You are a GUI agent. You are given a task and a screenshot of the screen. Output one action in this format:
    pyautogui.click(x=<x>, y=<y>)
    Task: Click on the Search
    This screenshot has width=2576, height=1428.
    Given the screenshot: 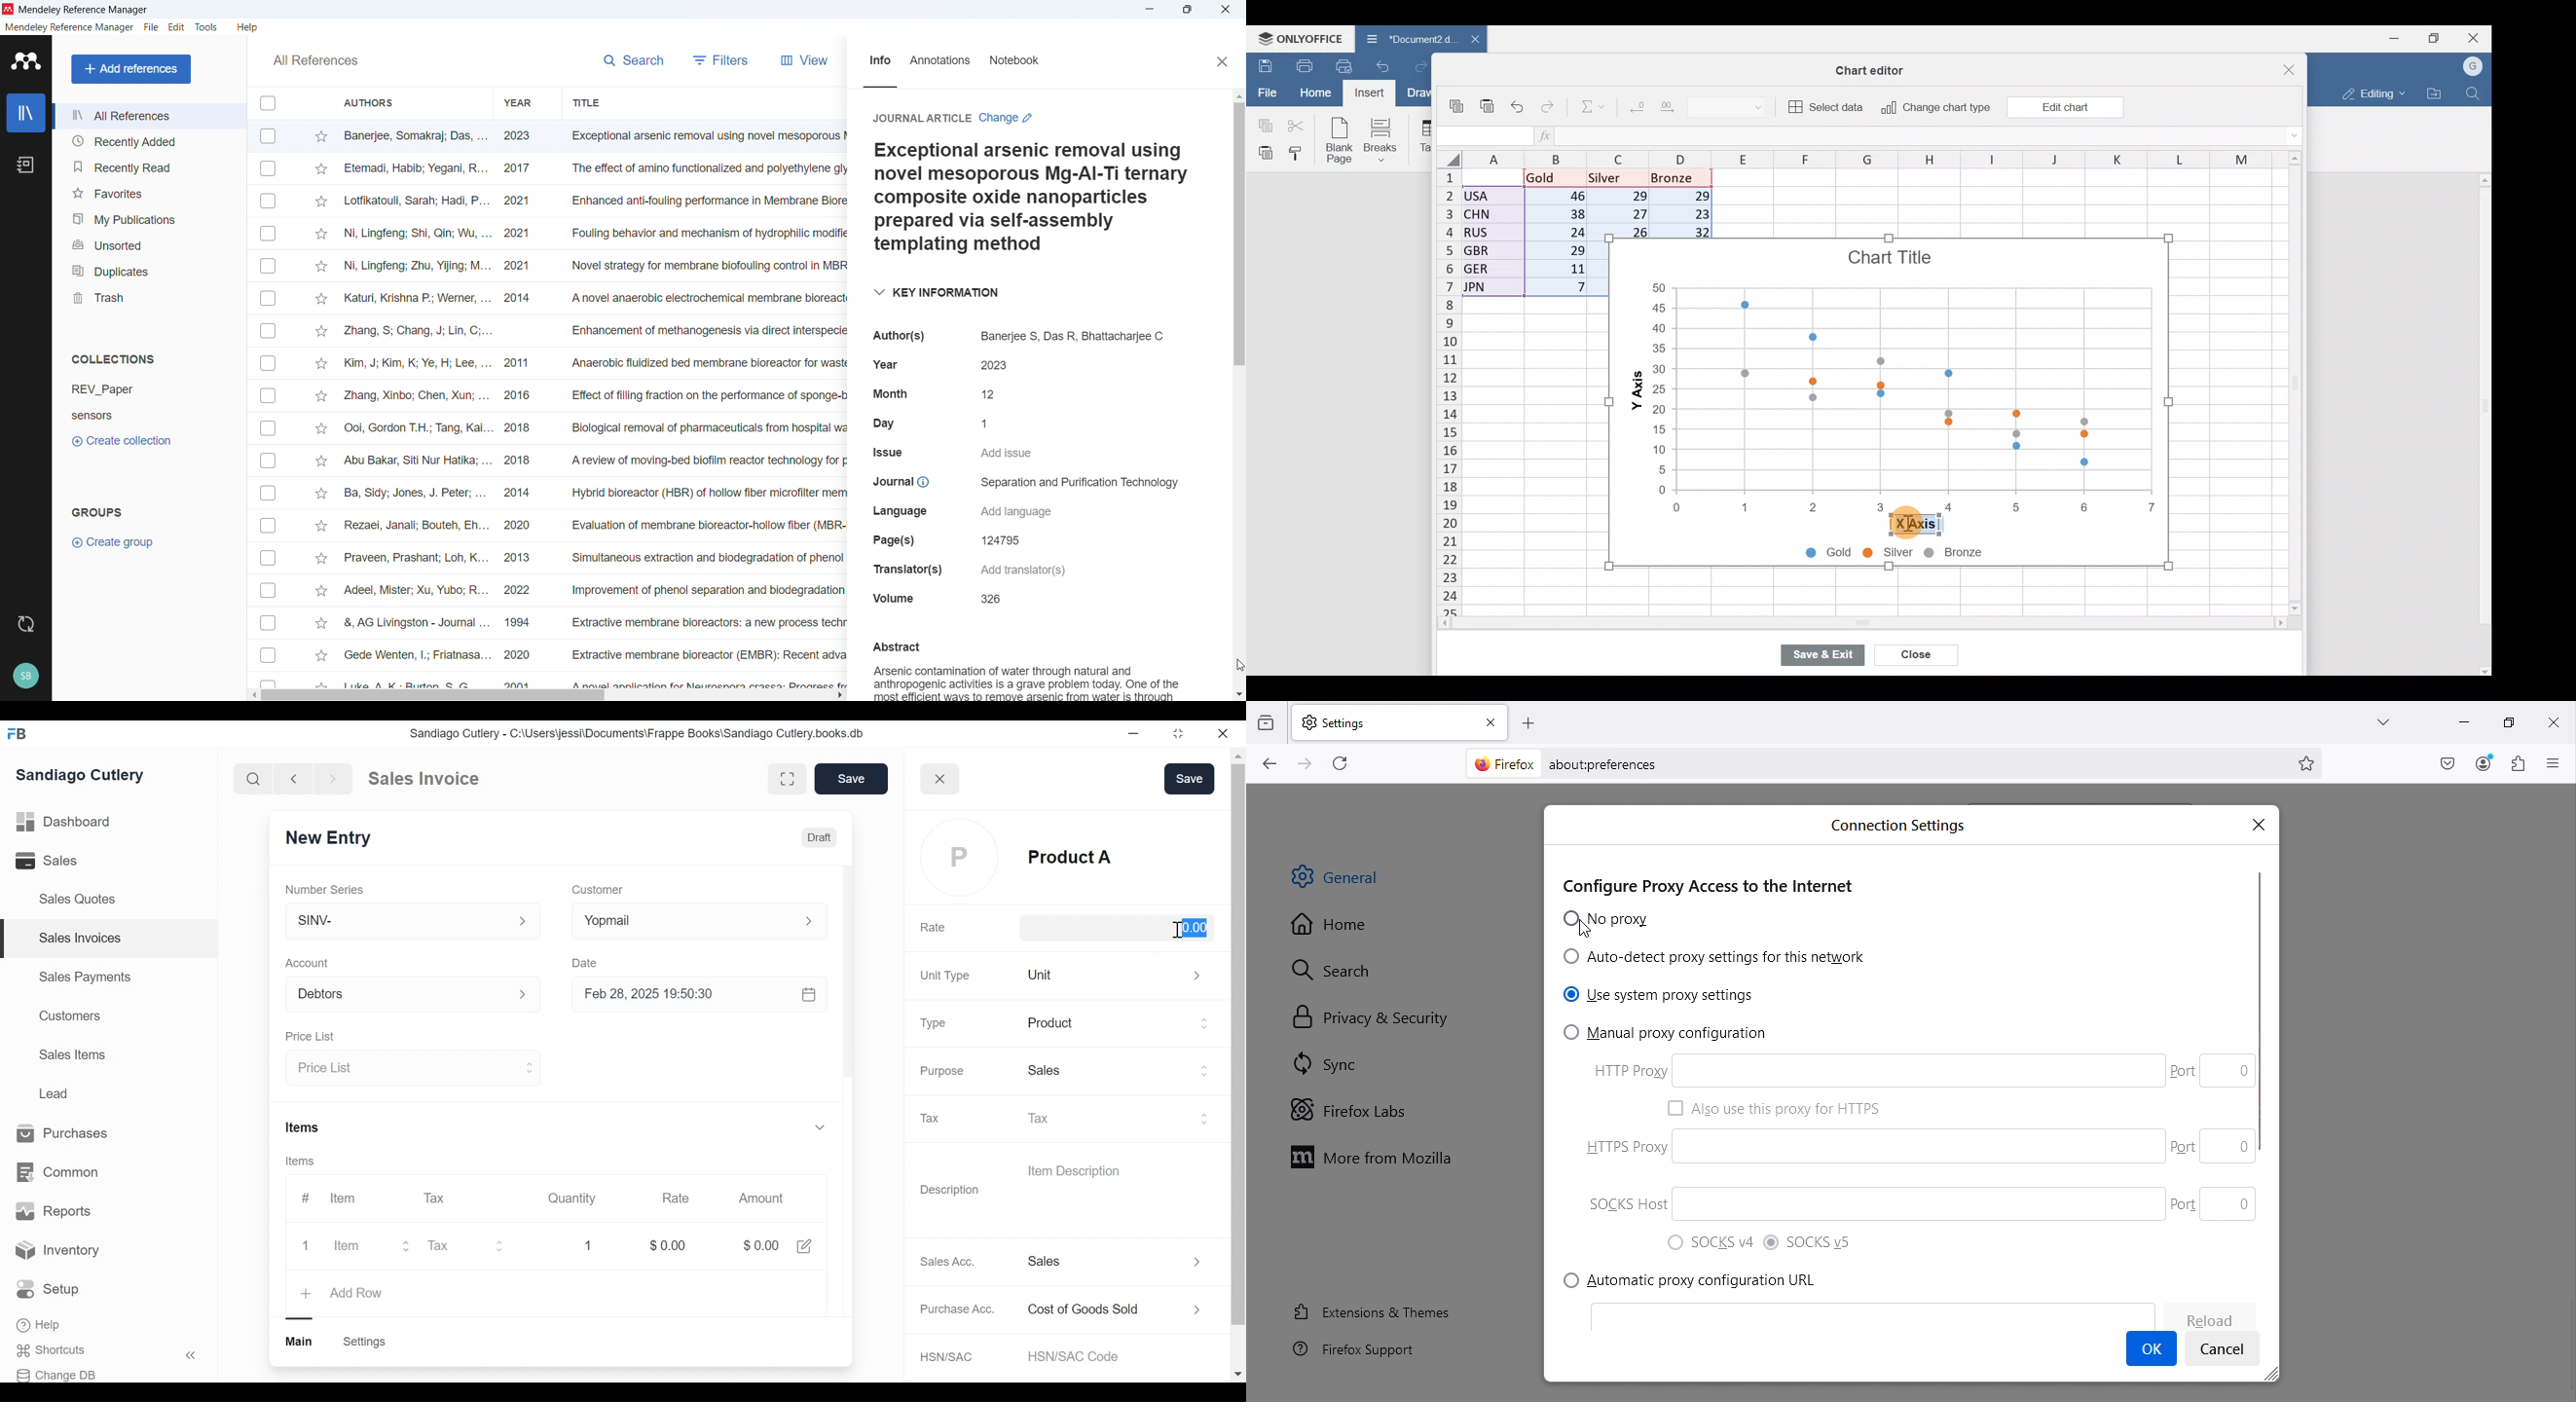 What is the action you would take?
    pyautogui.click(x=1356, y=970)
    